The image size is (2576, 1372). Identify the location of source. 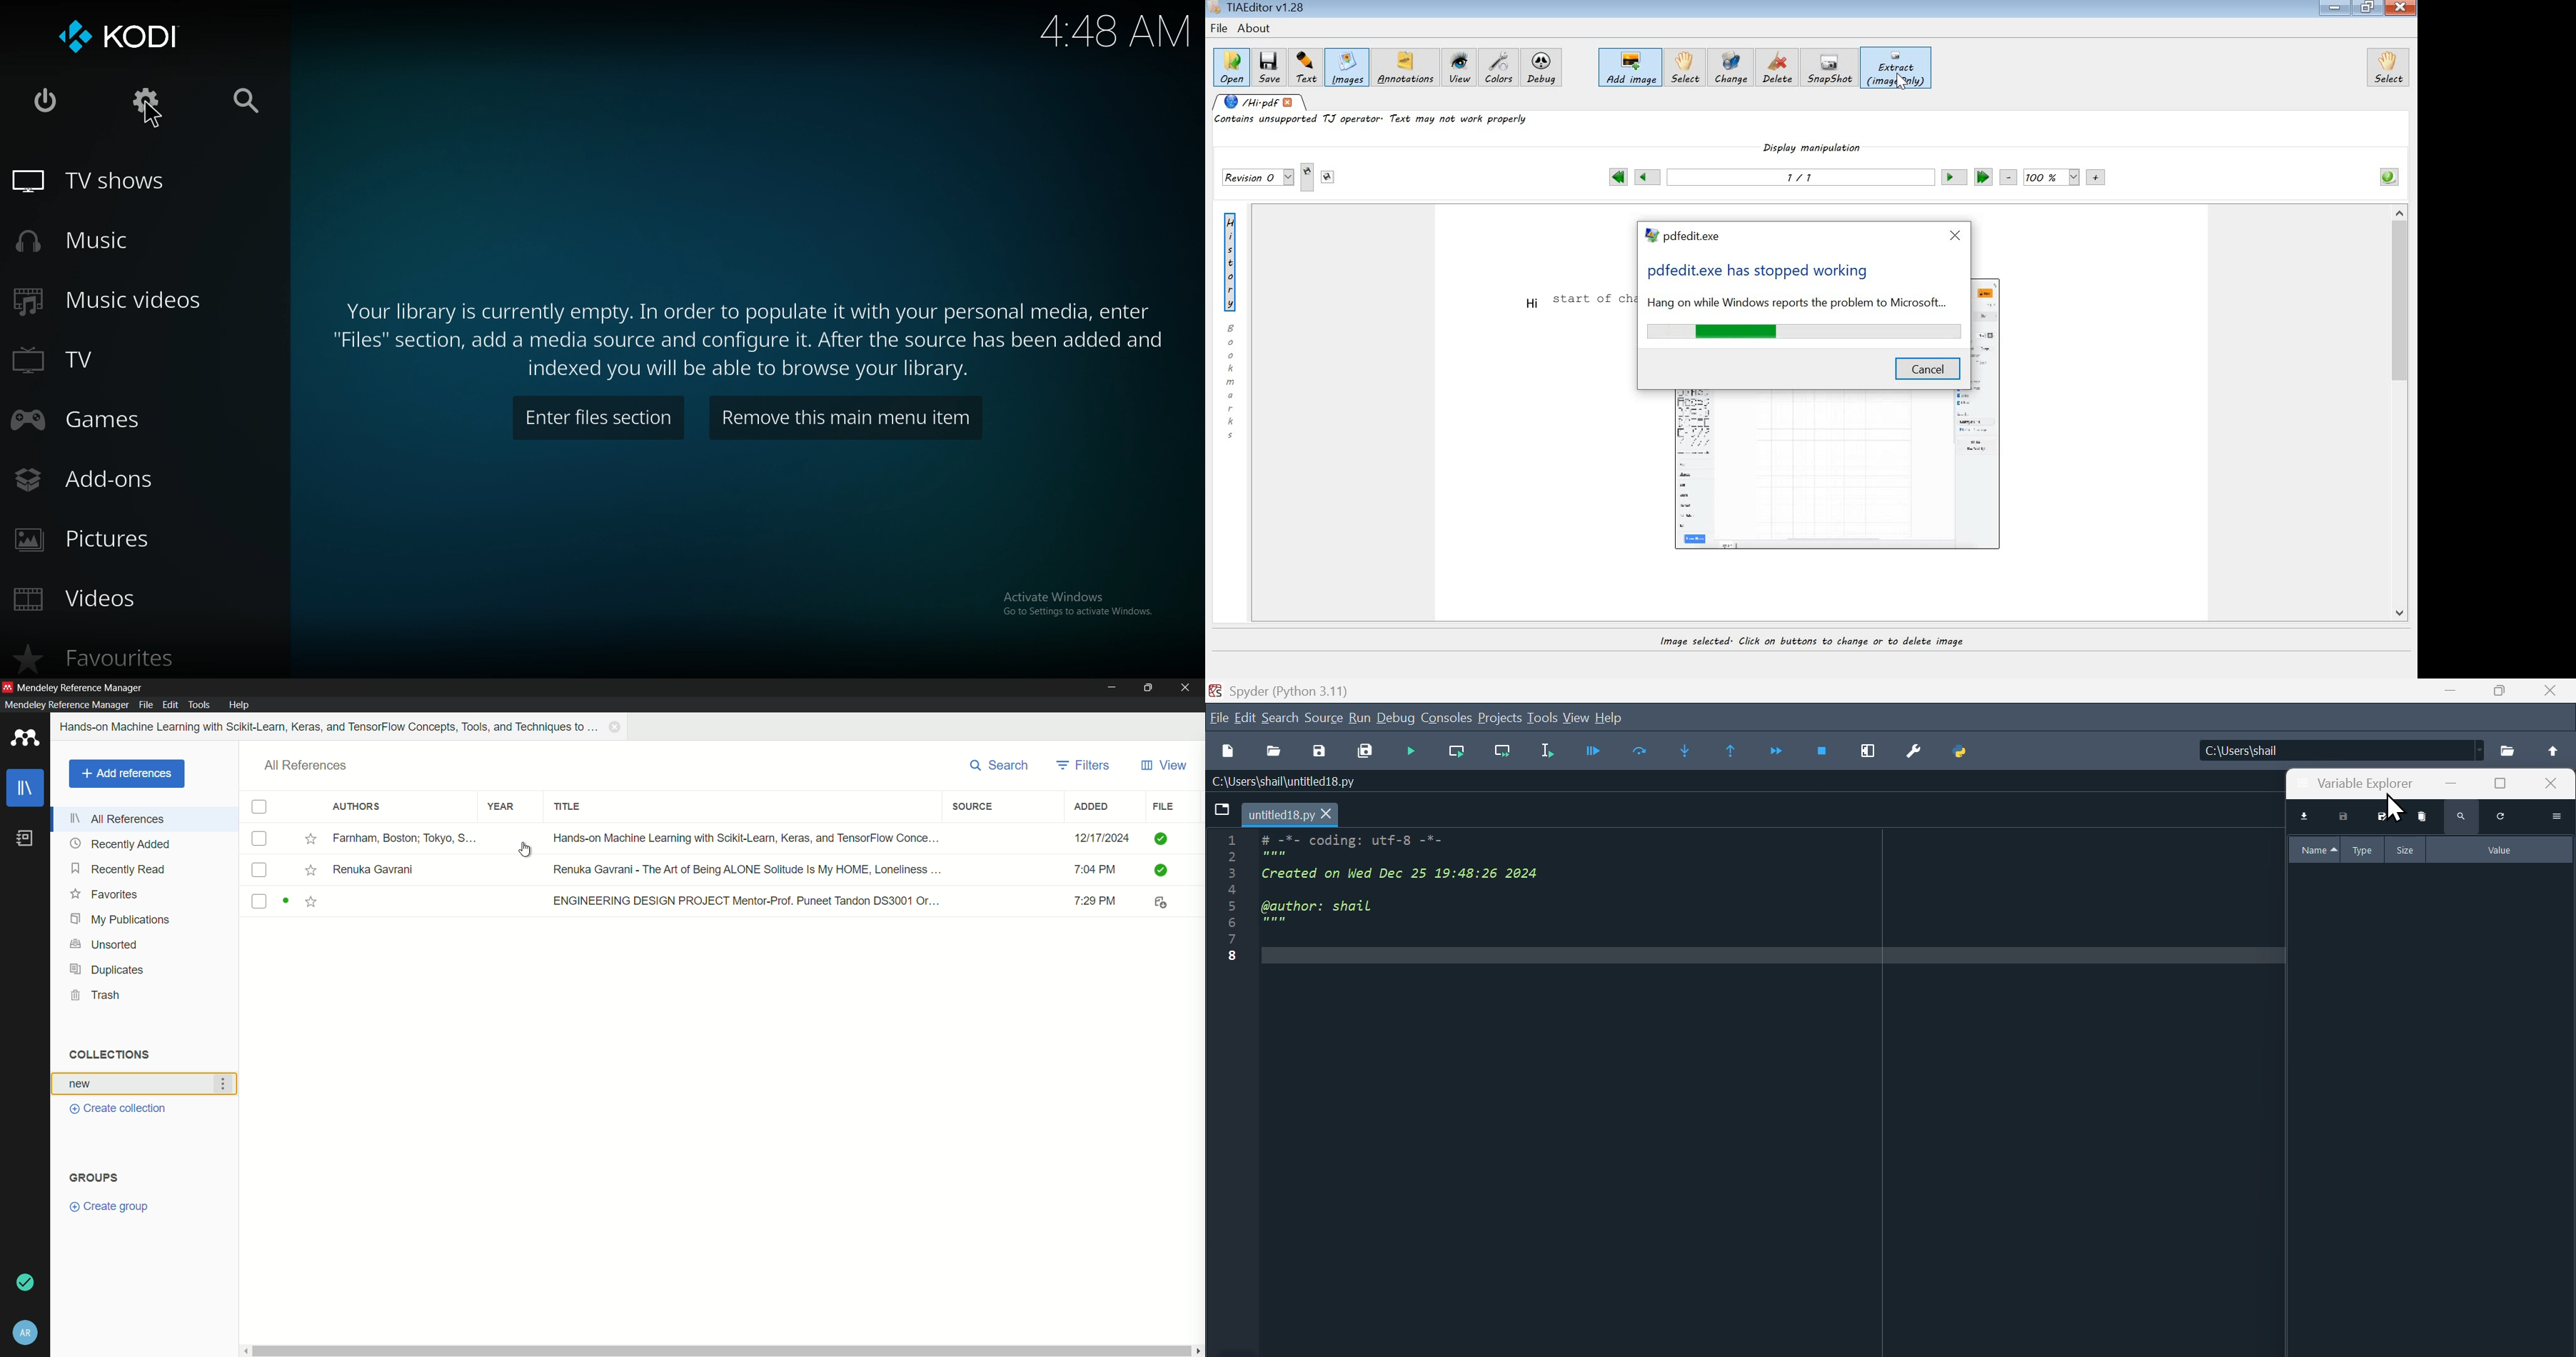
(974, 806).